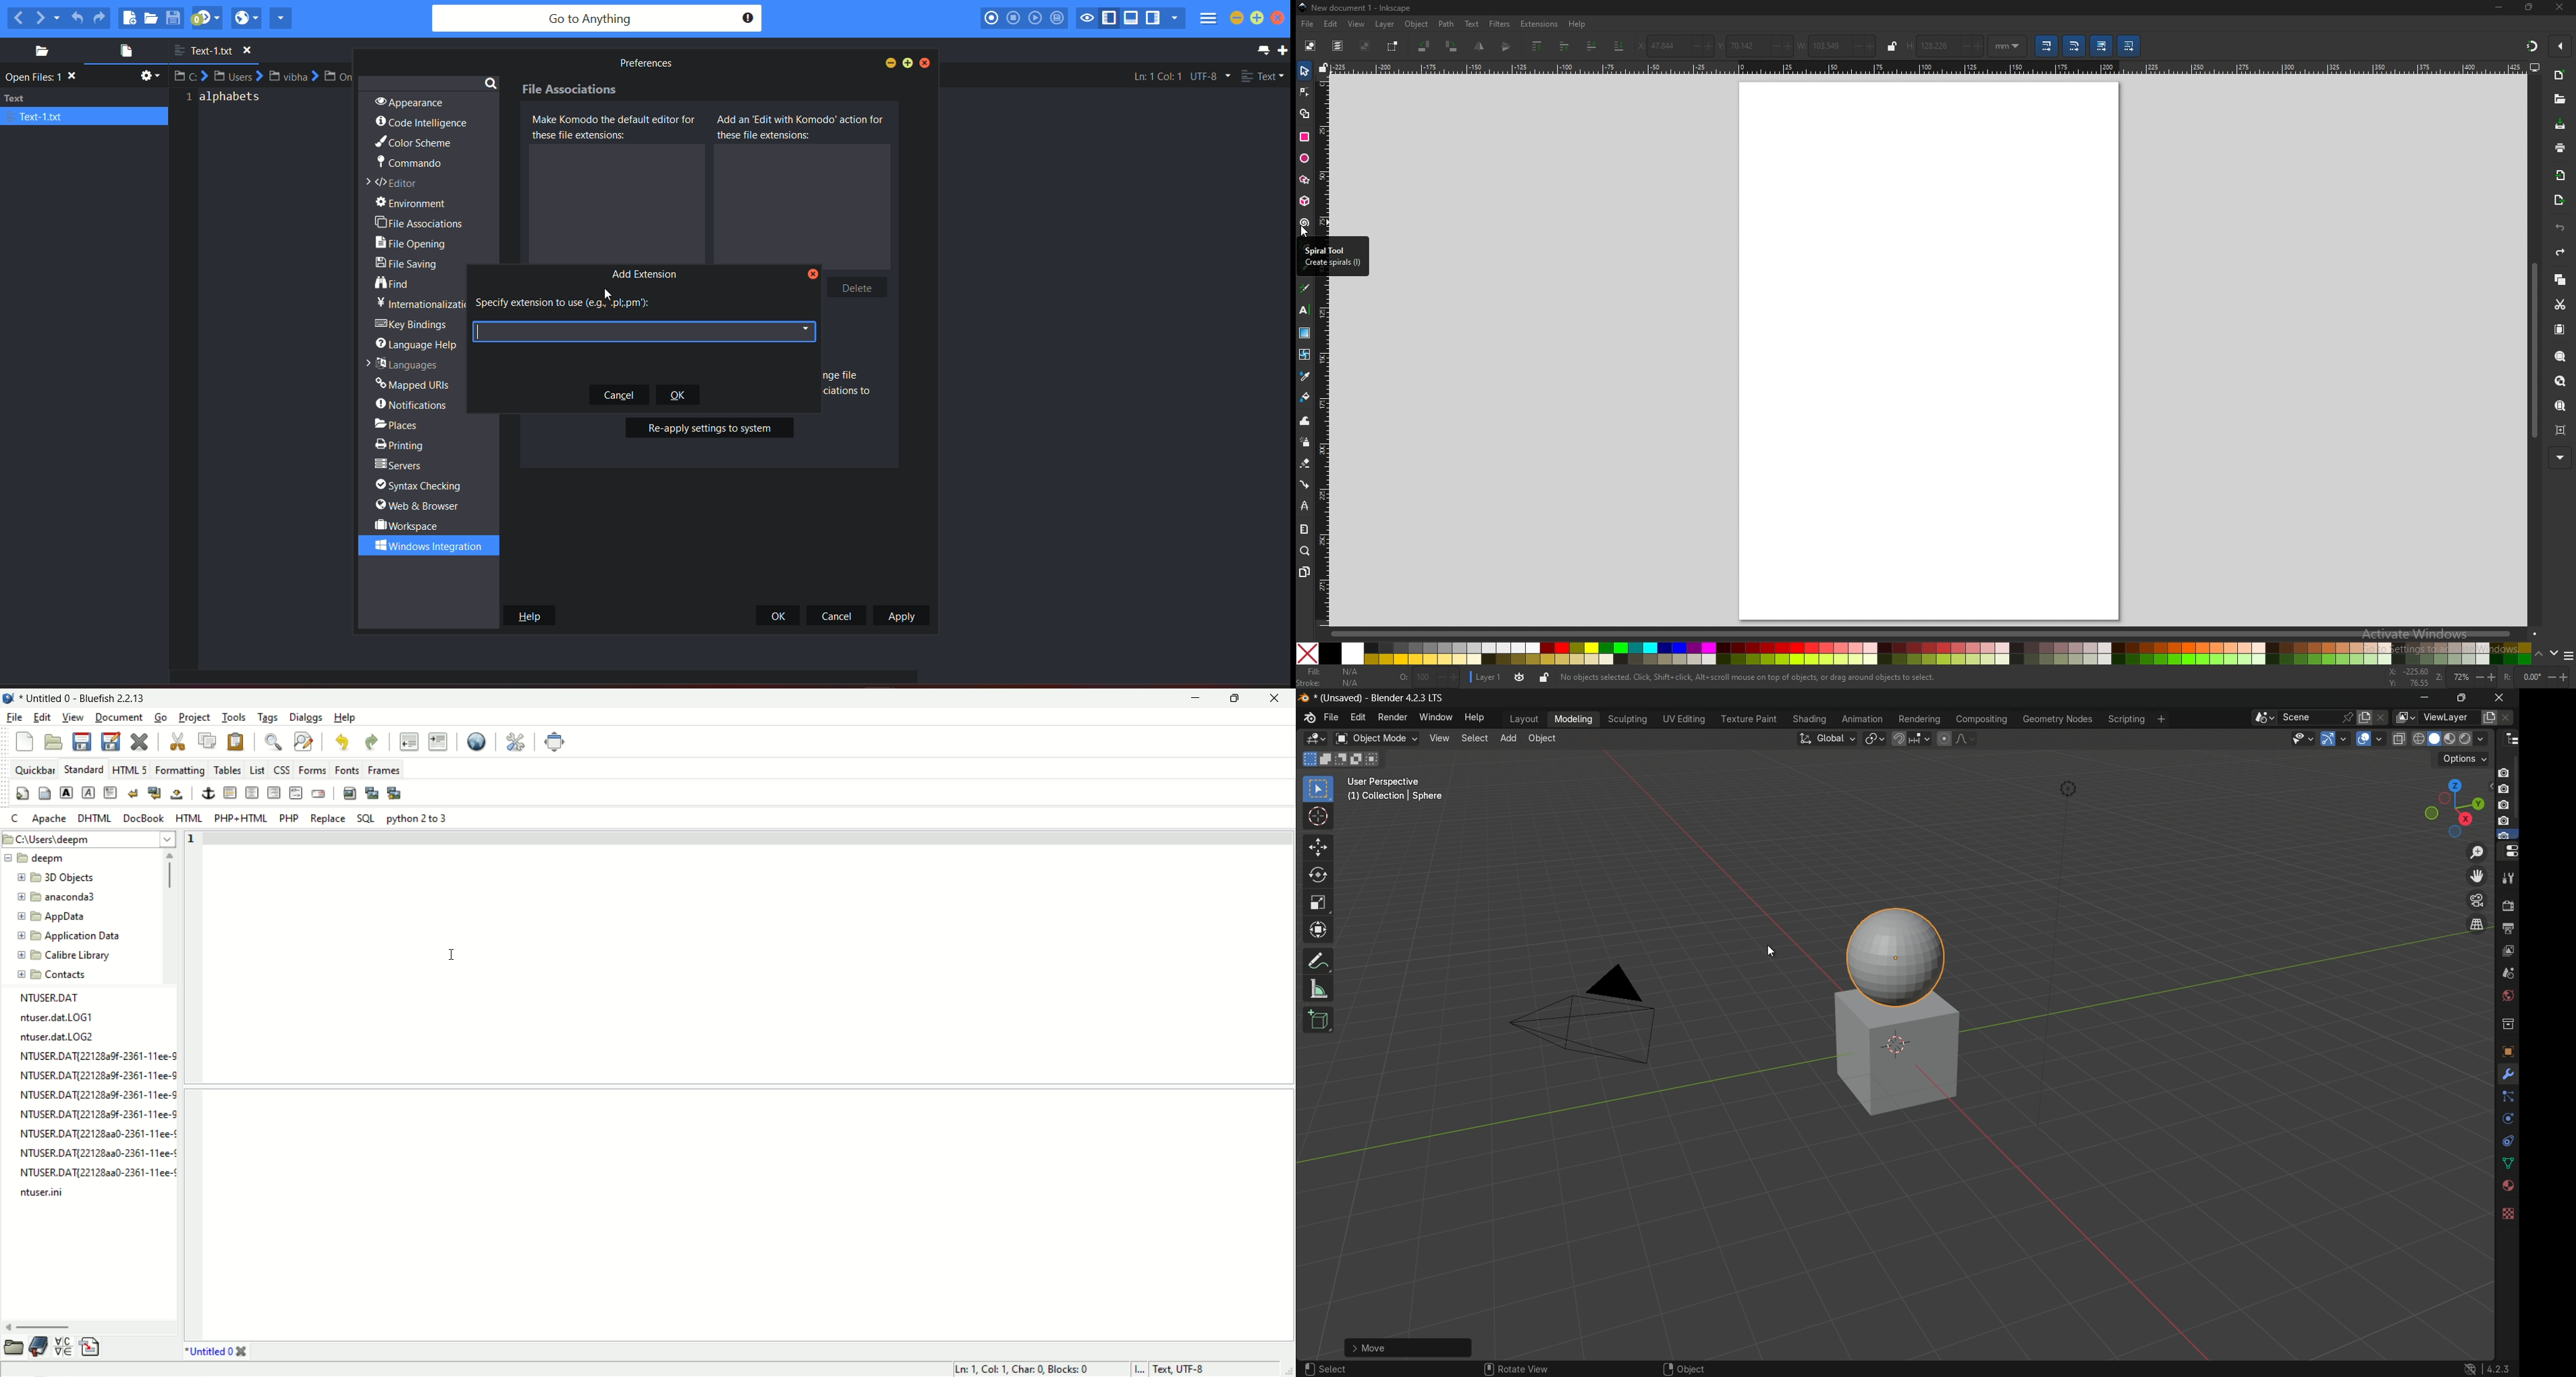  What do you see at coordinates (2505, 1097) in the screenshot?
I see `Constraints Tab` at bounding box center [2505, 1097].